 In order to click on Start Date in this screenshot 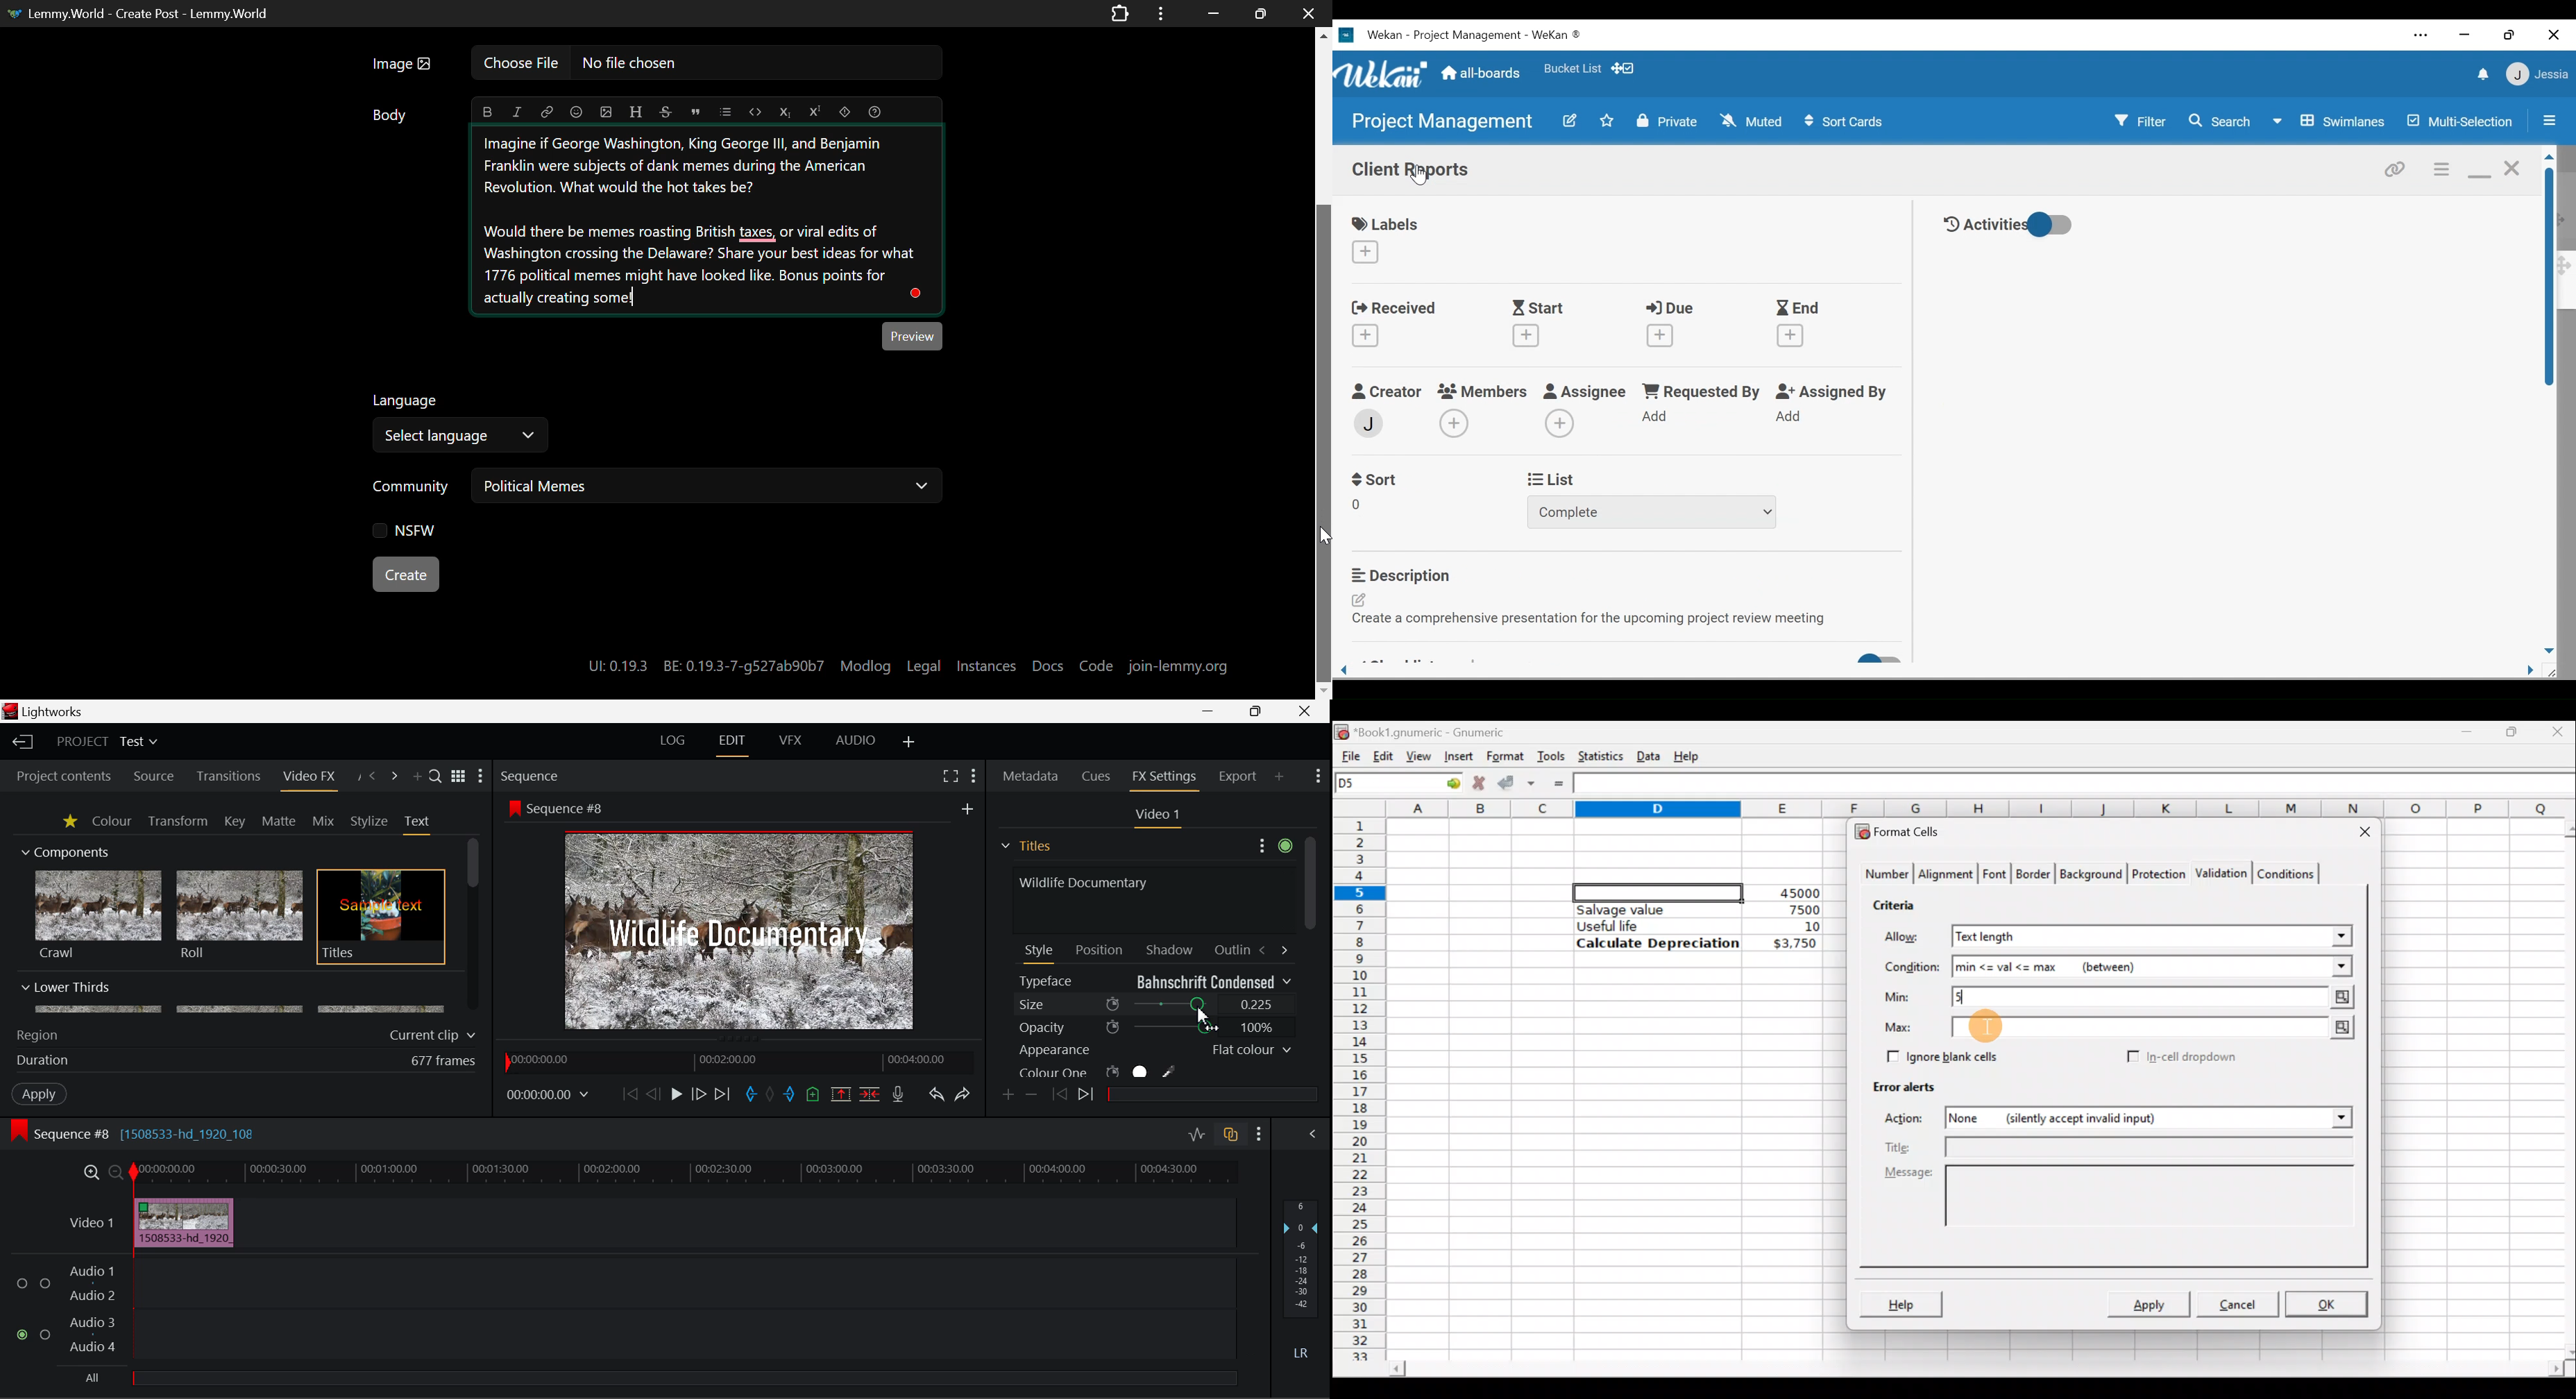, I will do `click(1541, 309)`.